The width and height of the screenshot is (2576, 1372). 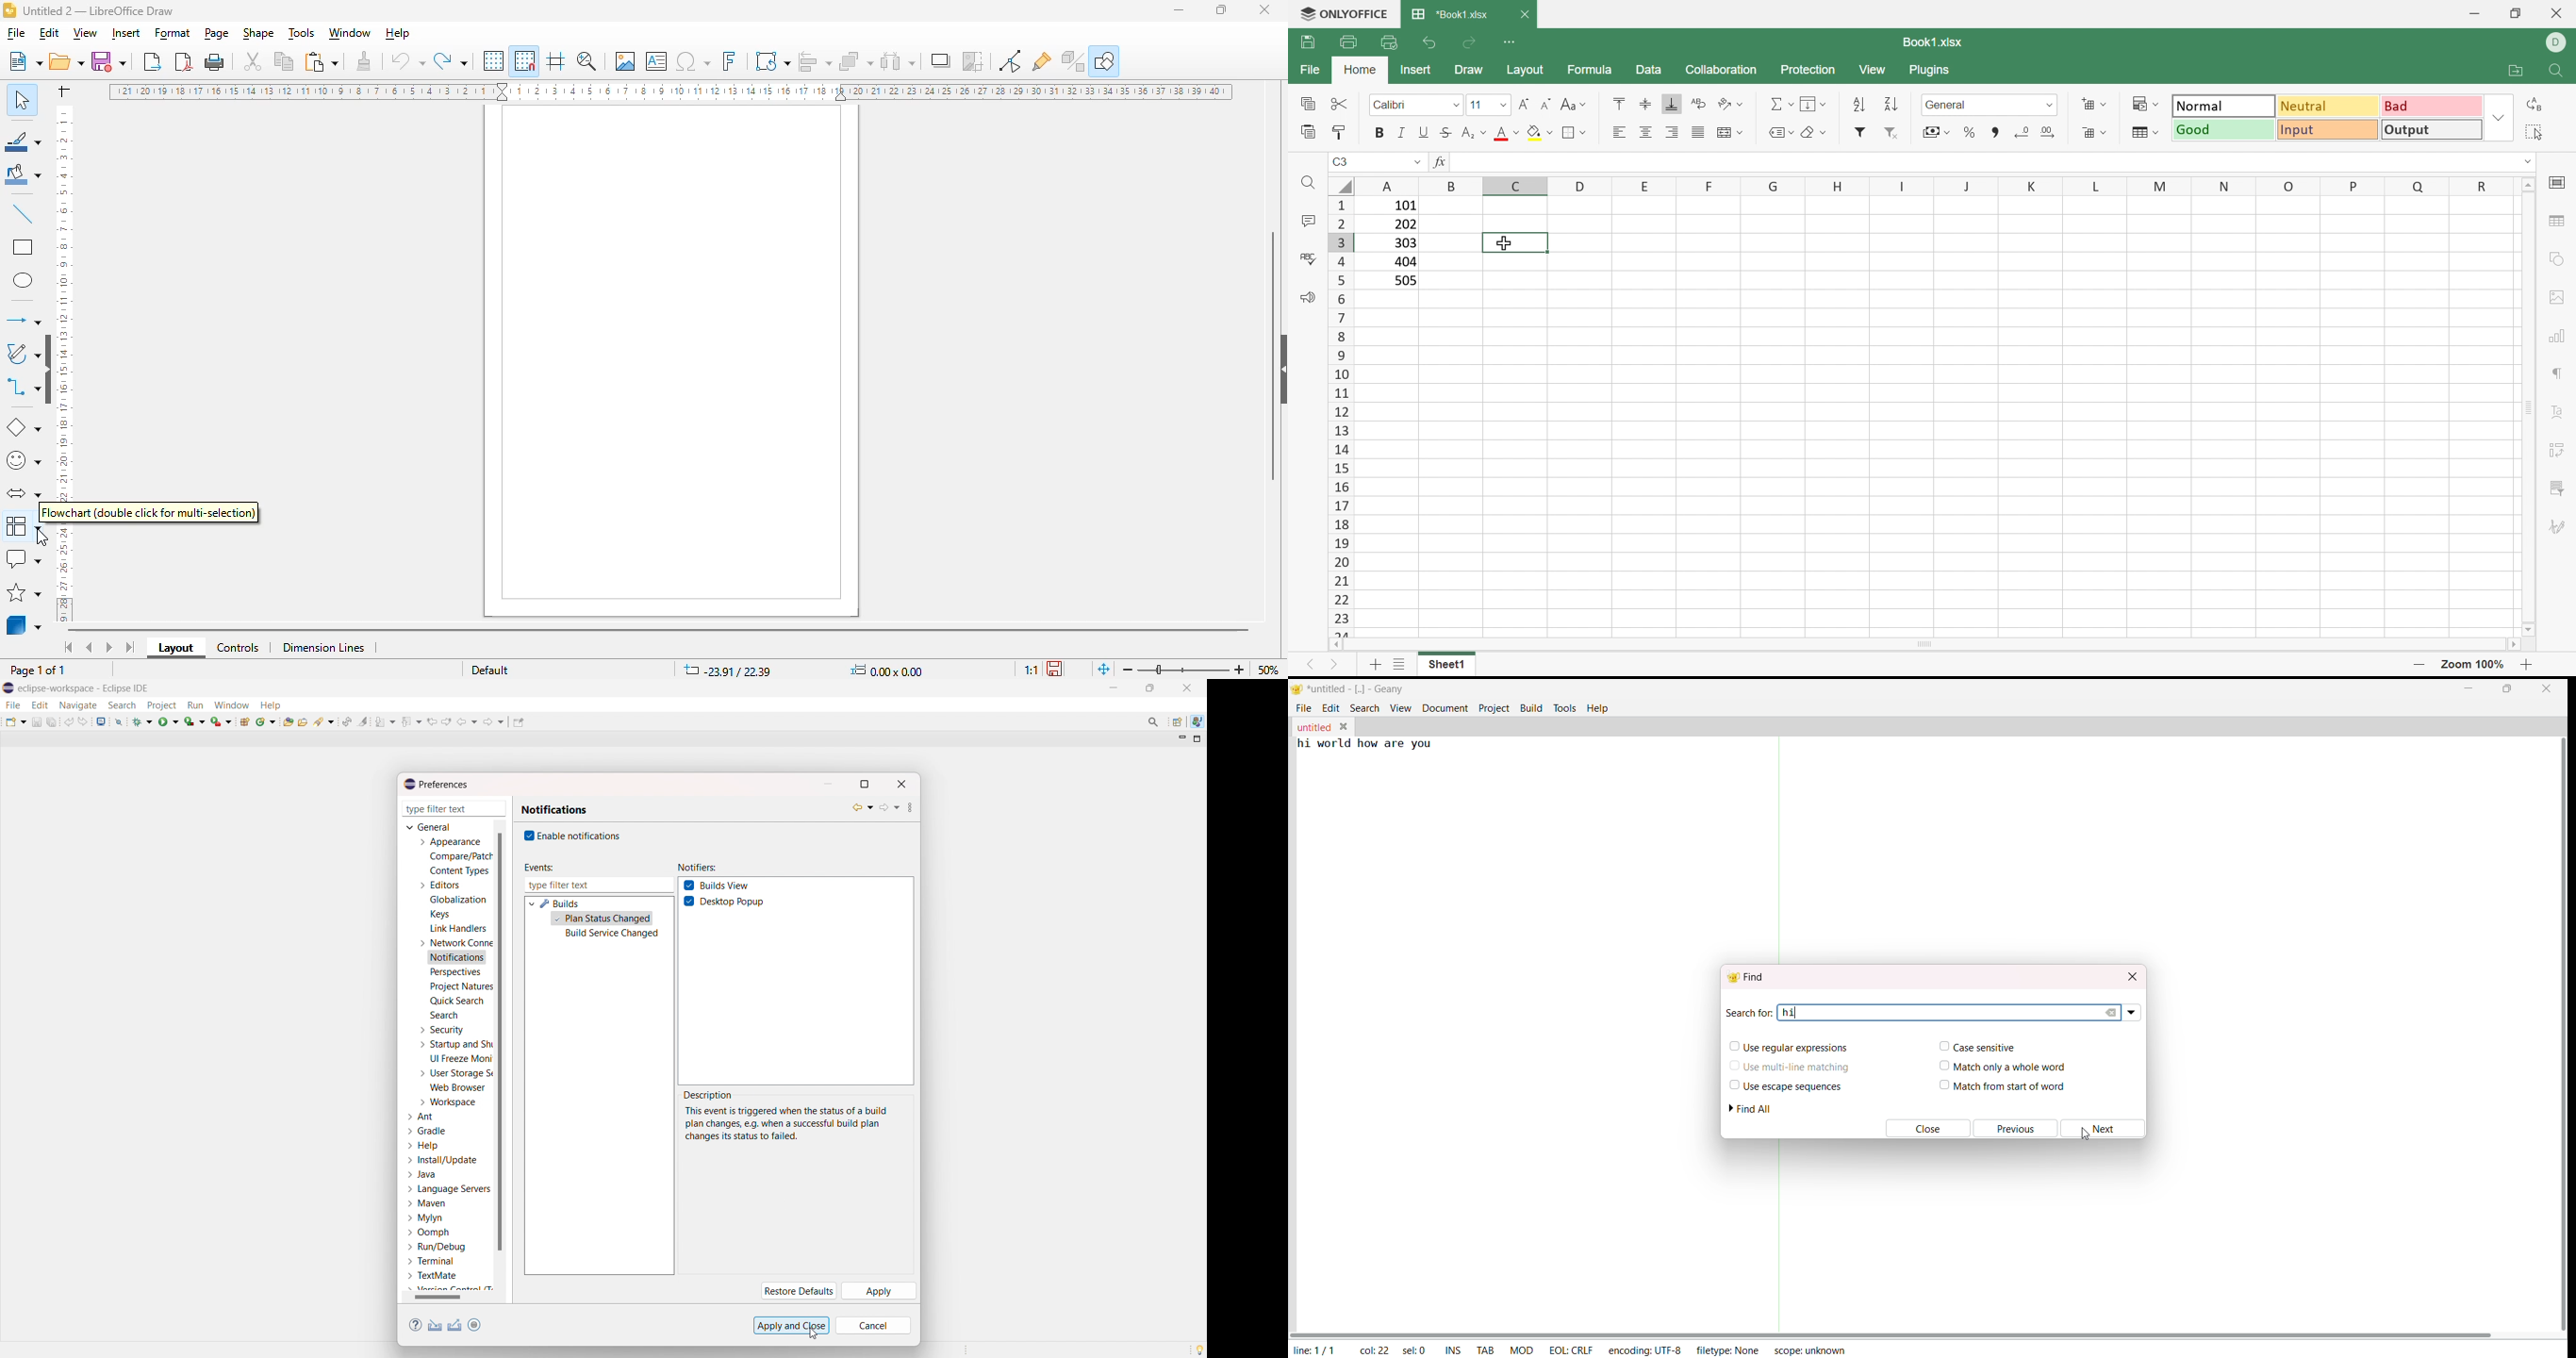 I want to click on dimension lines, so click(x=323, y=648).